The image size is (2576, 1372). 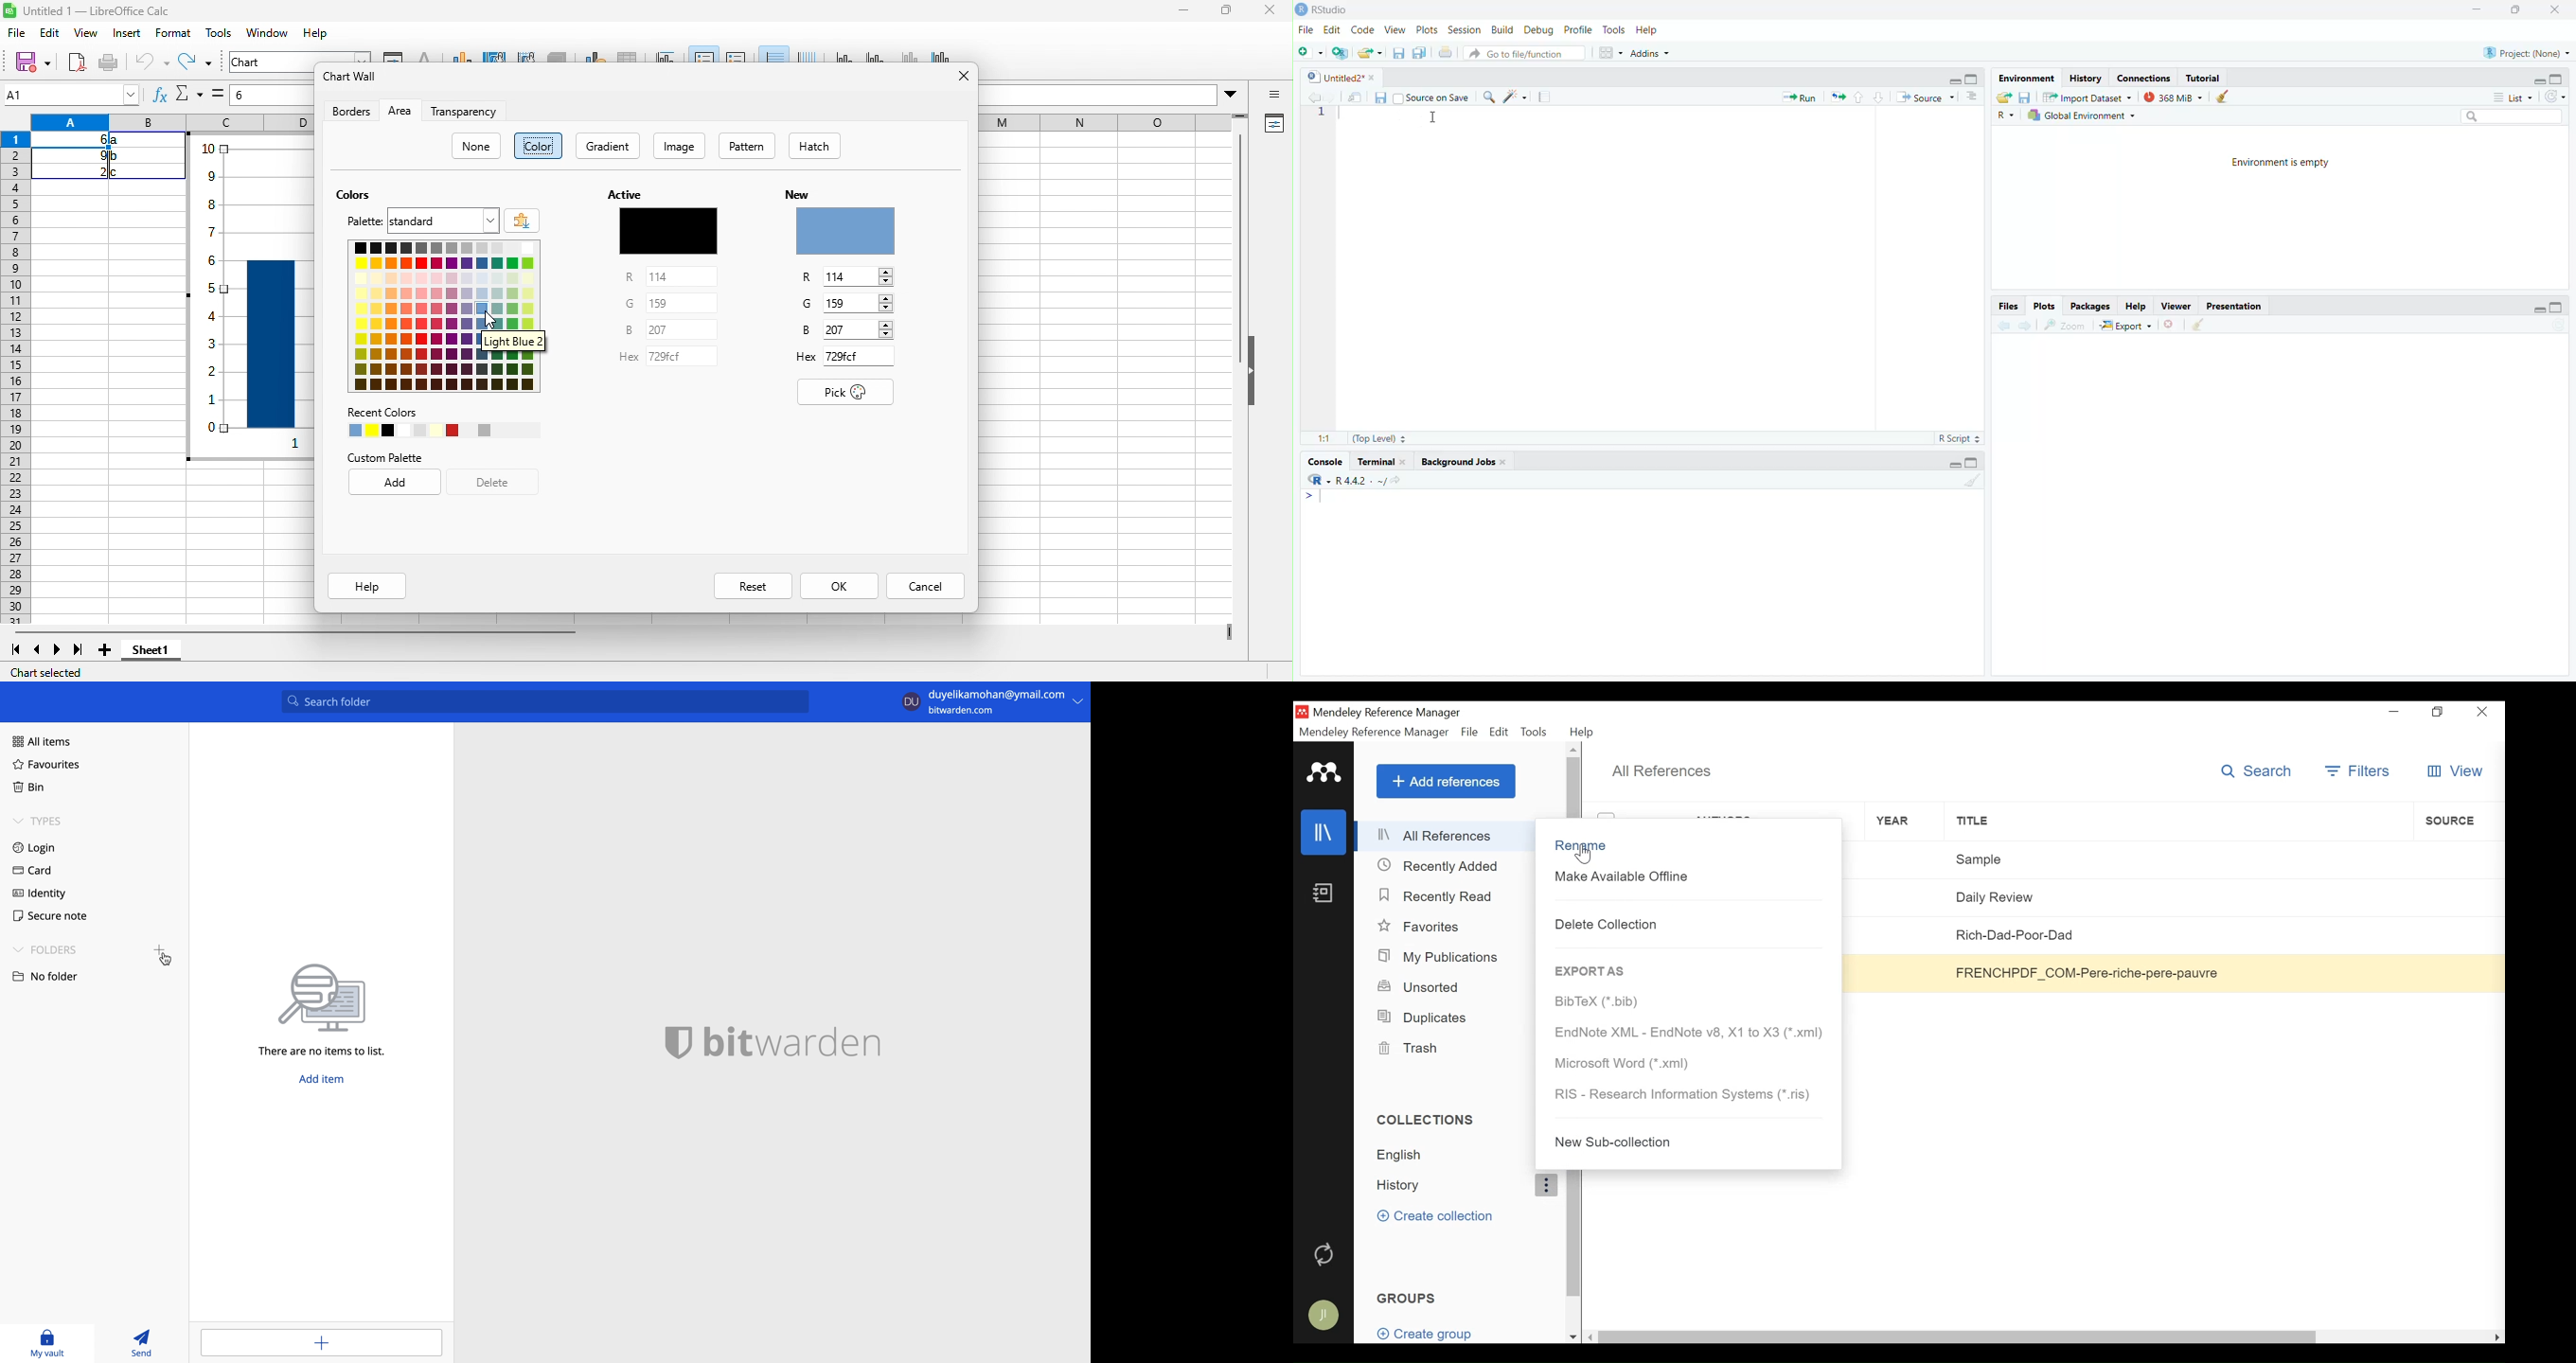 I want to click on maximise, so click(x=1977, y=463).